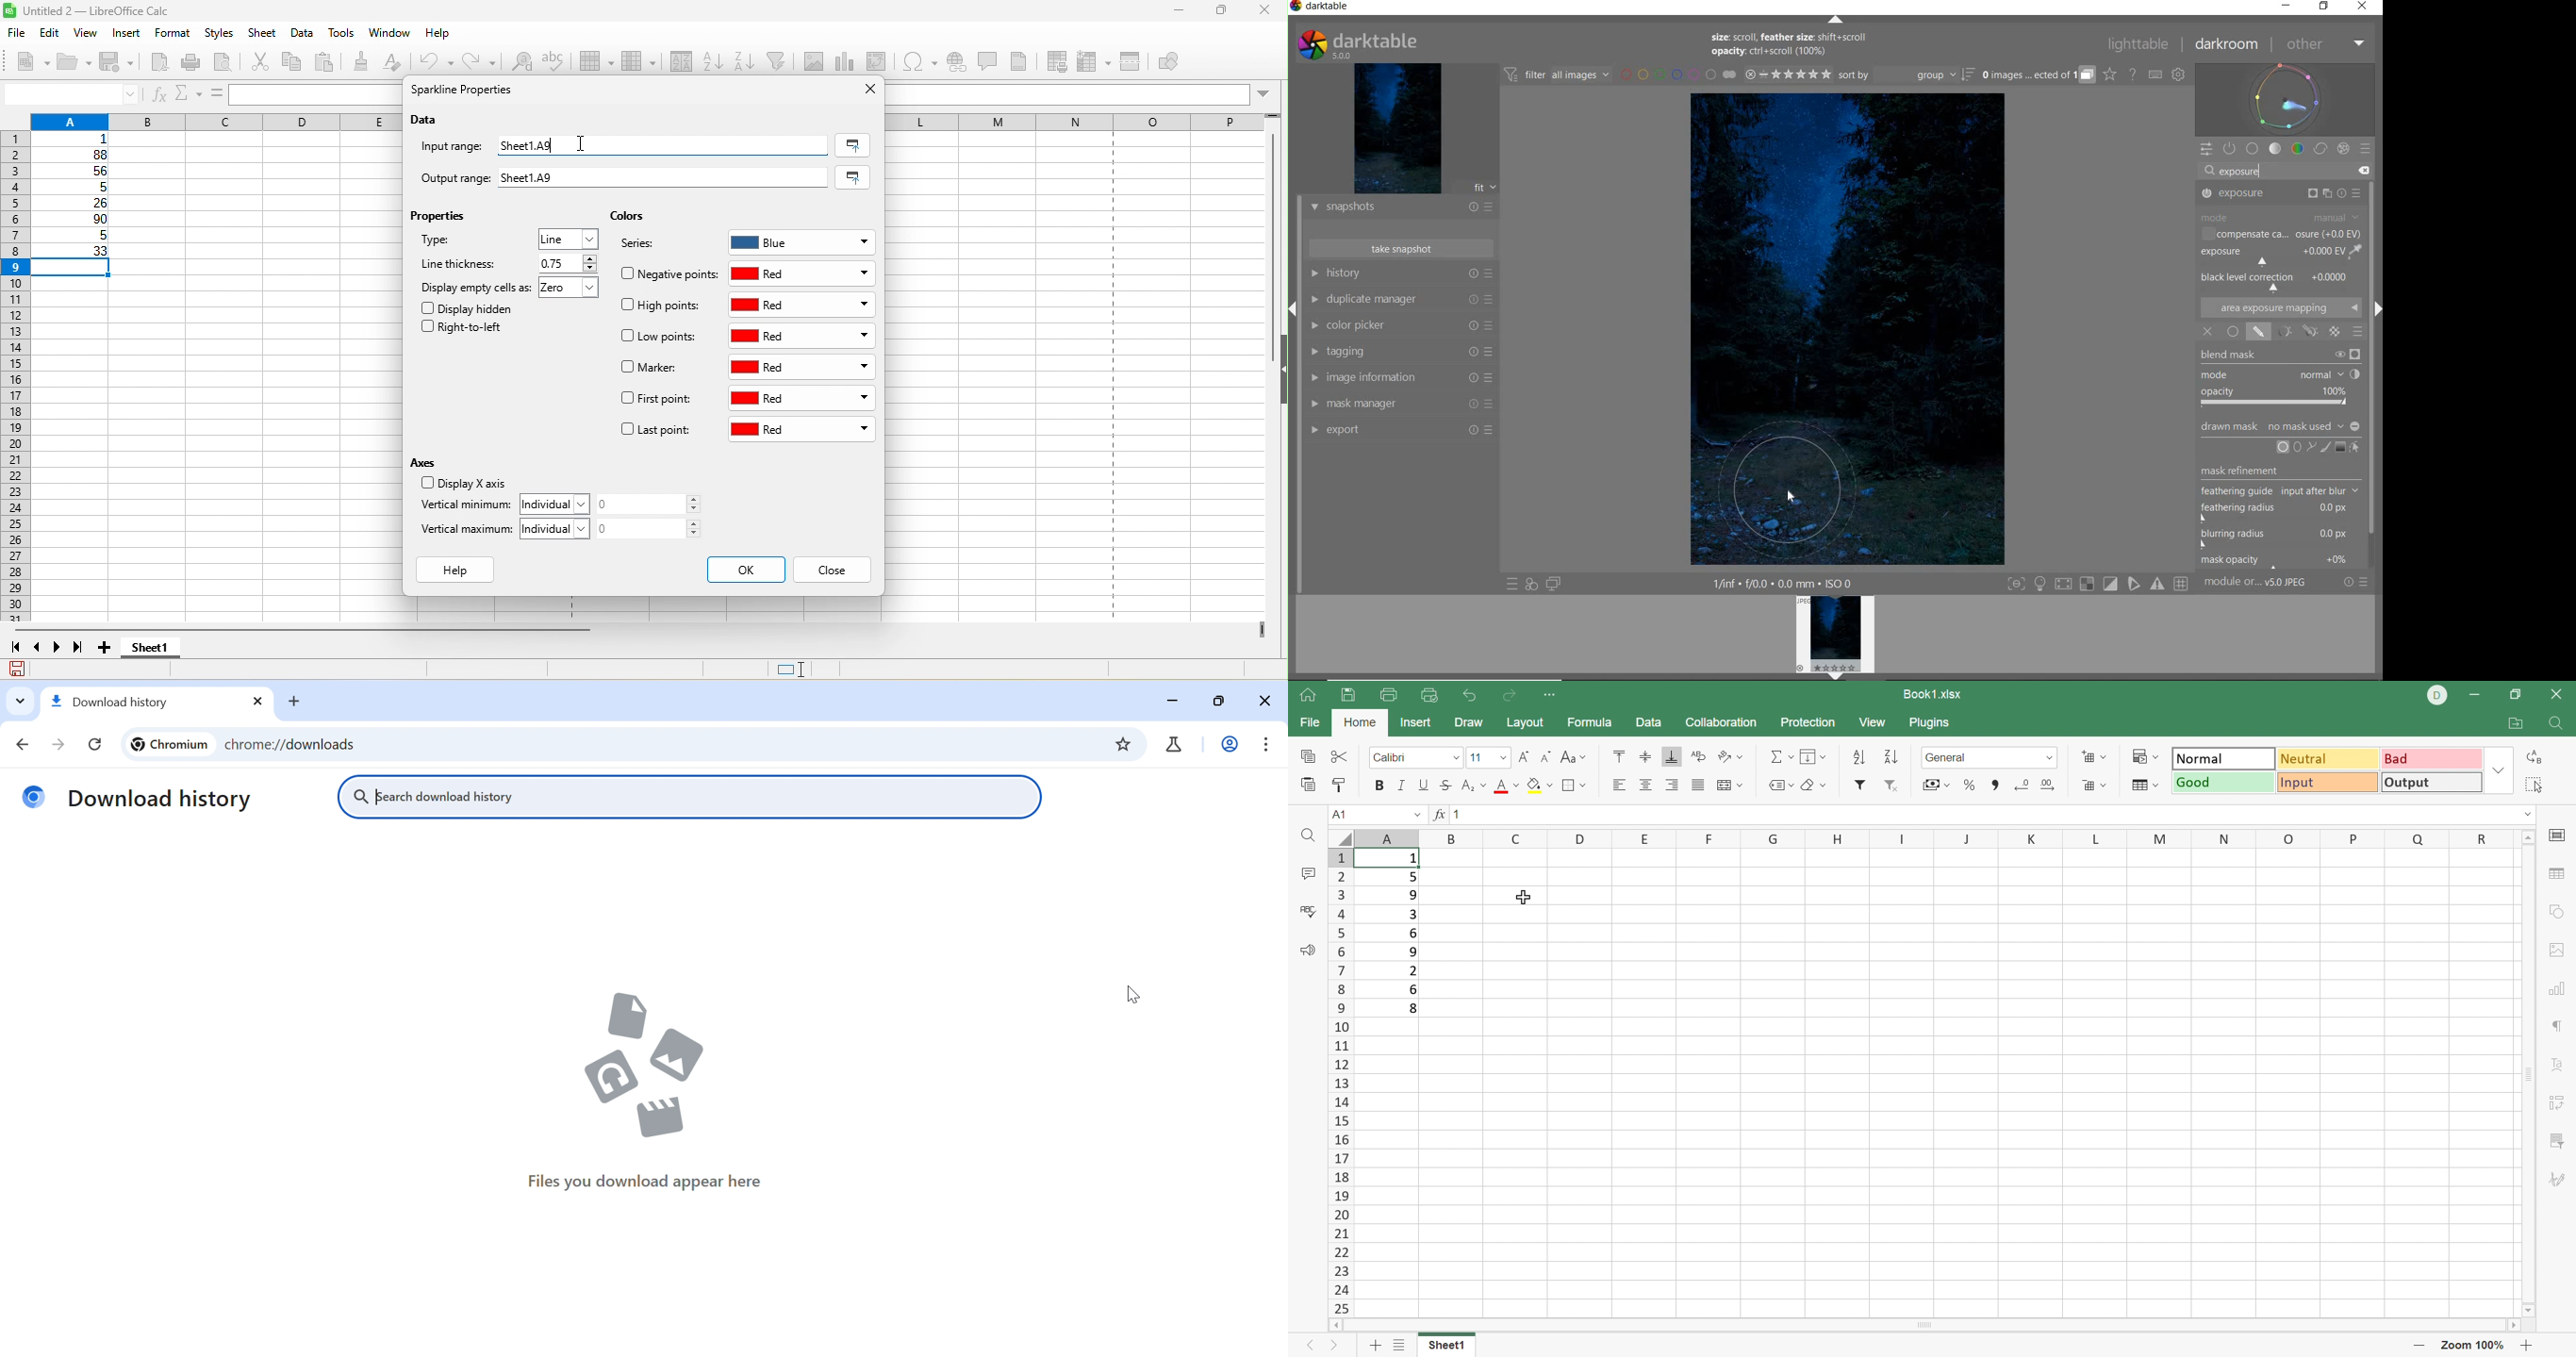  What do you see at coordinates (2232, 332) in the screenshot?
I see `UNIFORMLY` at bounding box center [2232, 332].